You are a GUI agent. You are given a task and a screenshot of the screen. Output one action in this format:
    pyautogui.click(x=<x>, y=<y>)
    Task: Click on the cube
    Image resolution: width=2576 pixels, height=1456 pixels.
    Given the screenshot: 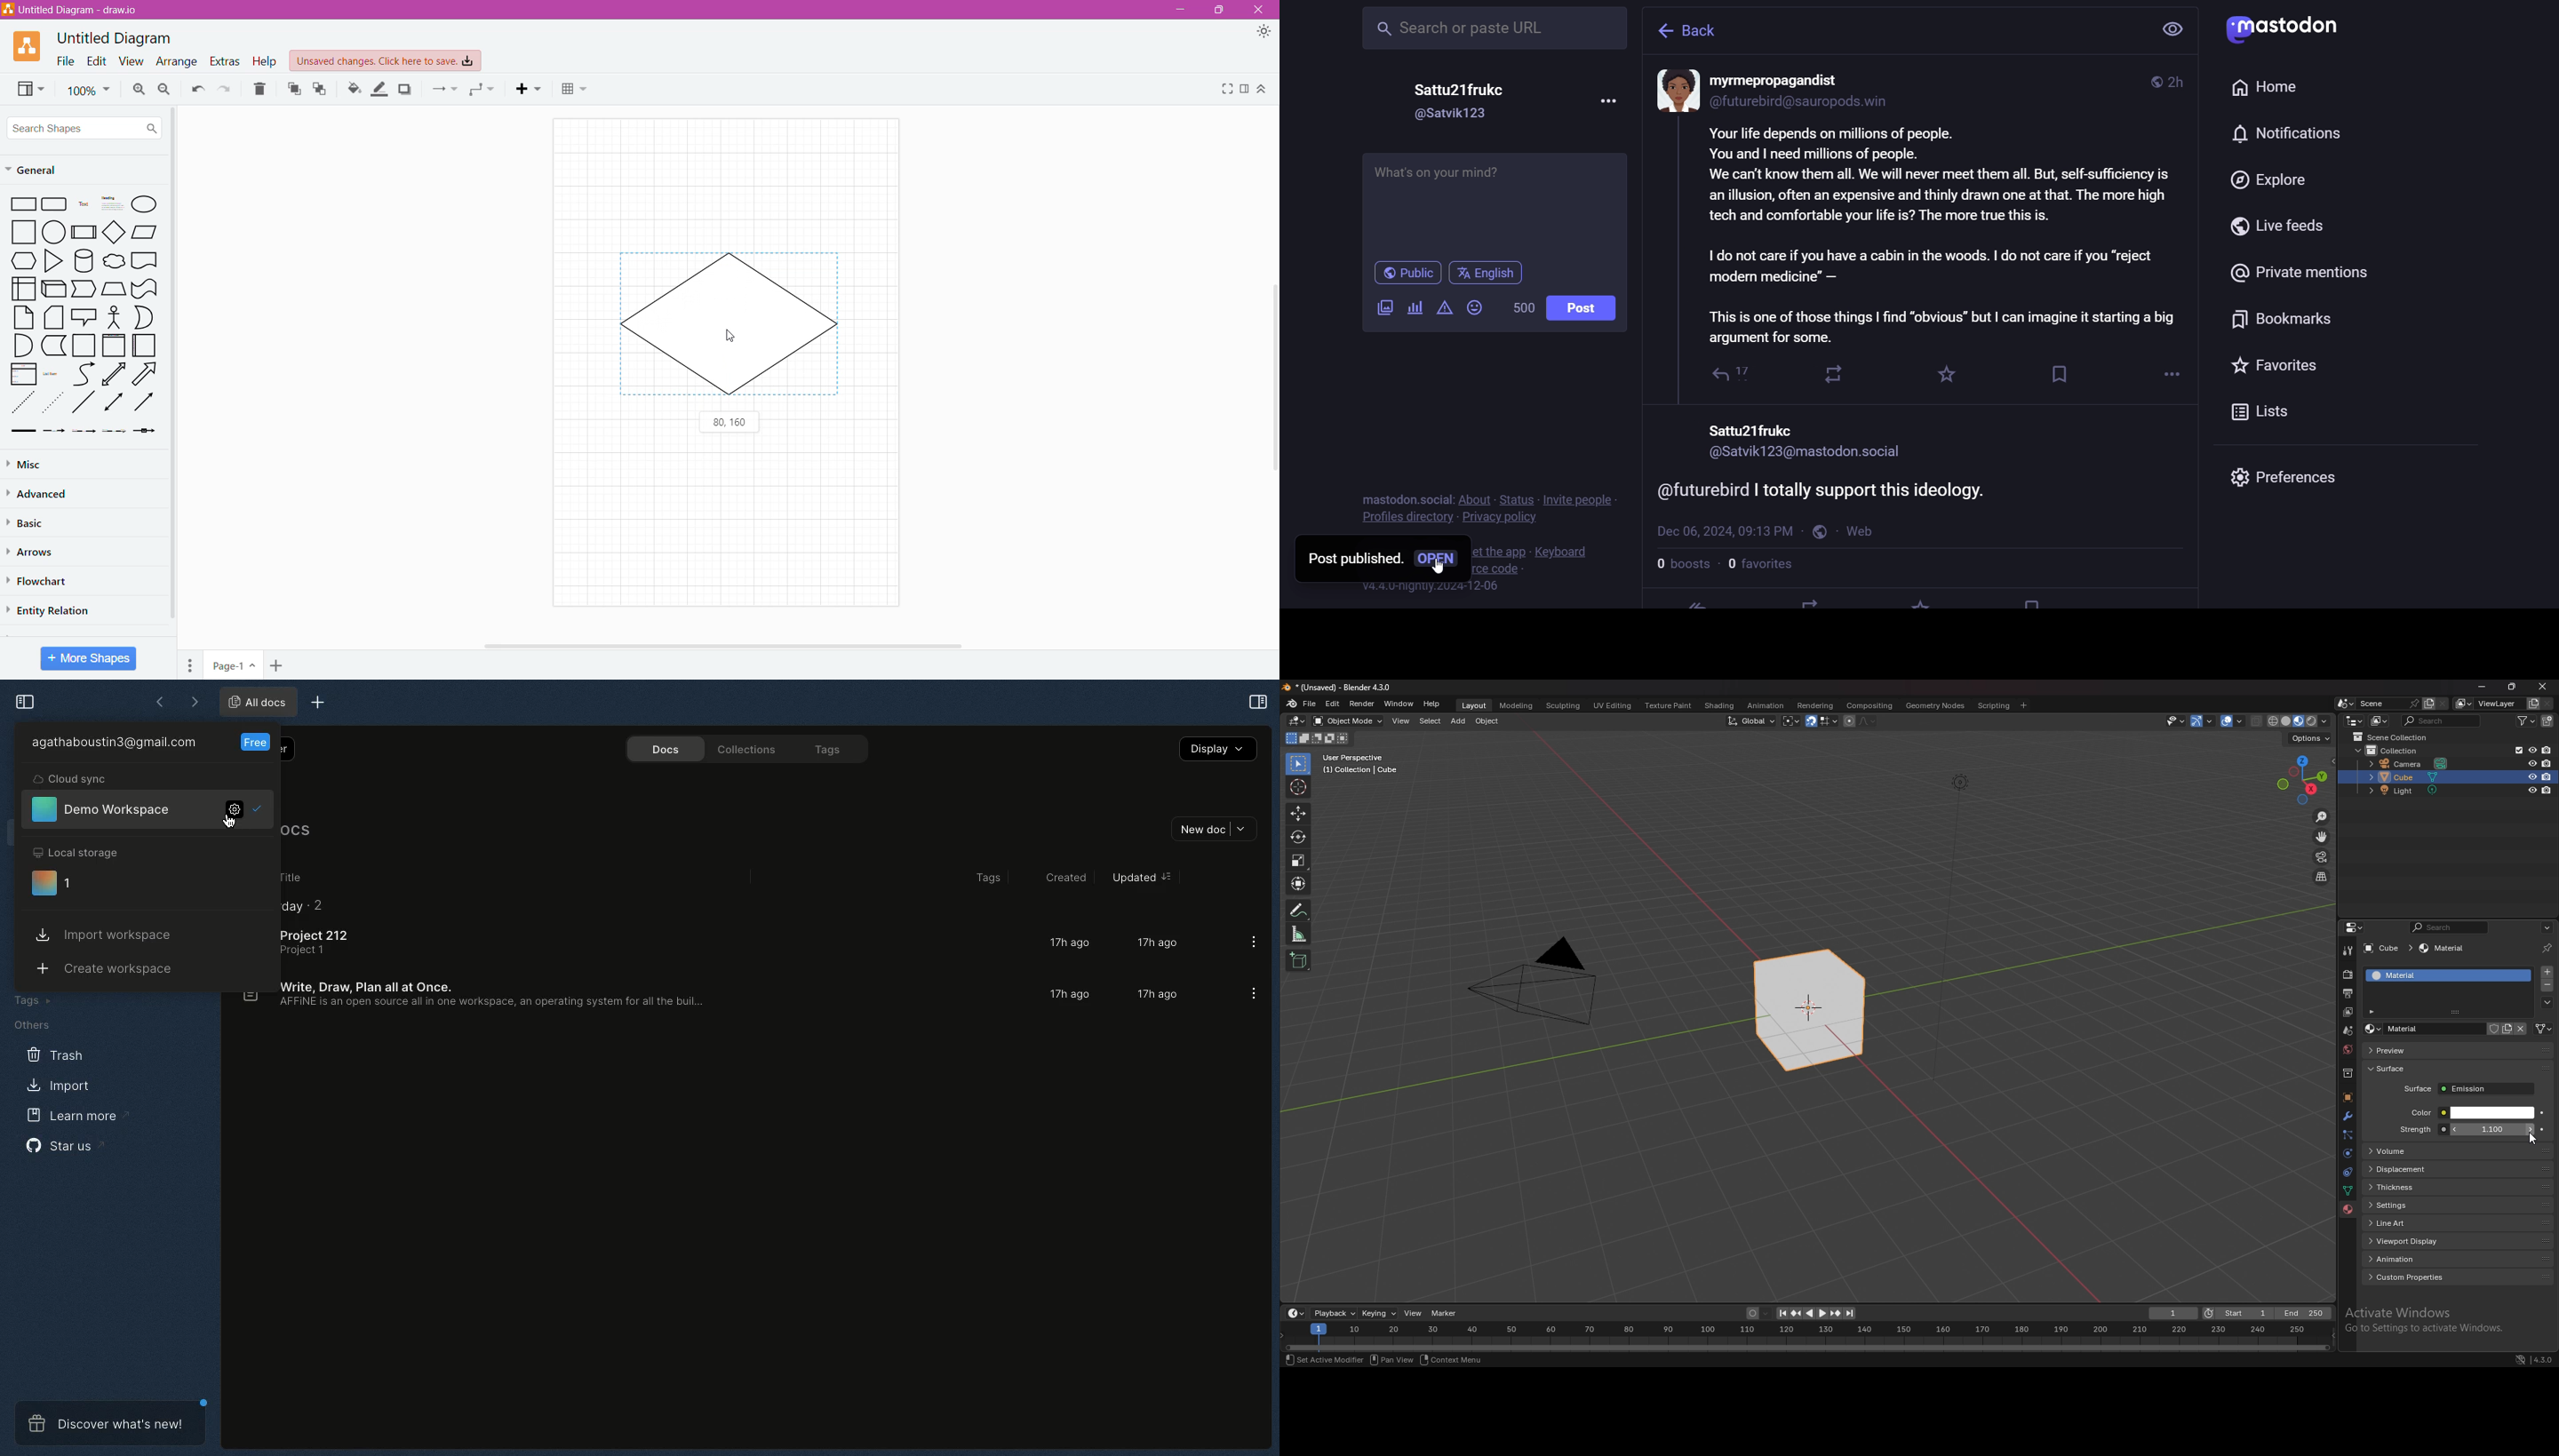 What is the action you would take?
    pyautogui.click(x=2387, y=949)
    